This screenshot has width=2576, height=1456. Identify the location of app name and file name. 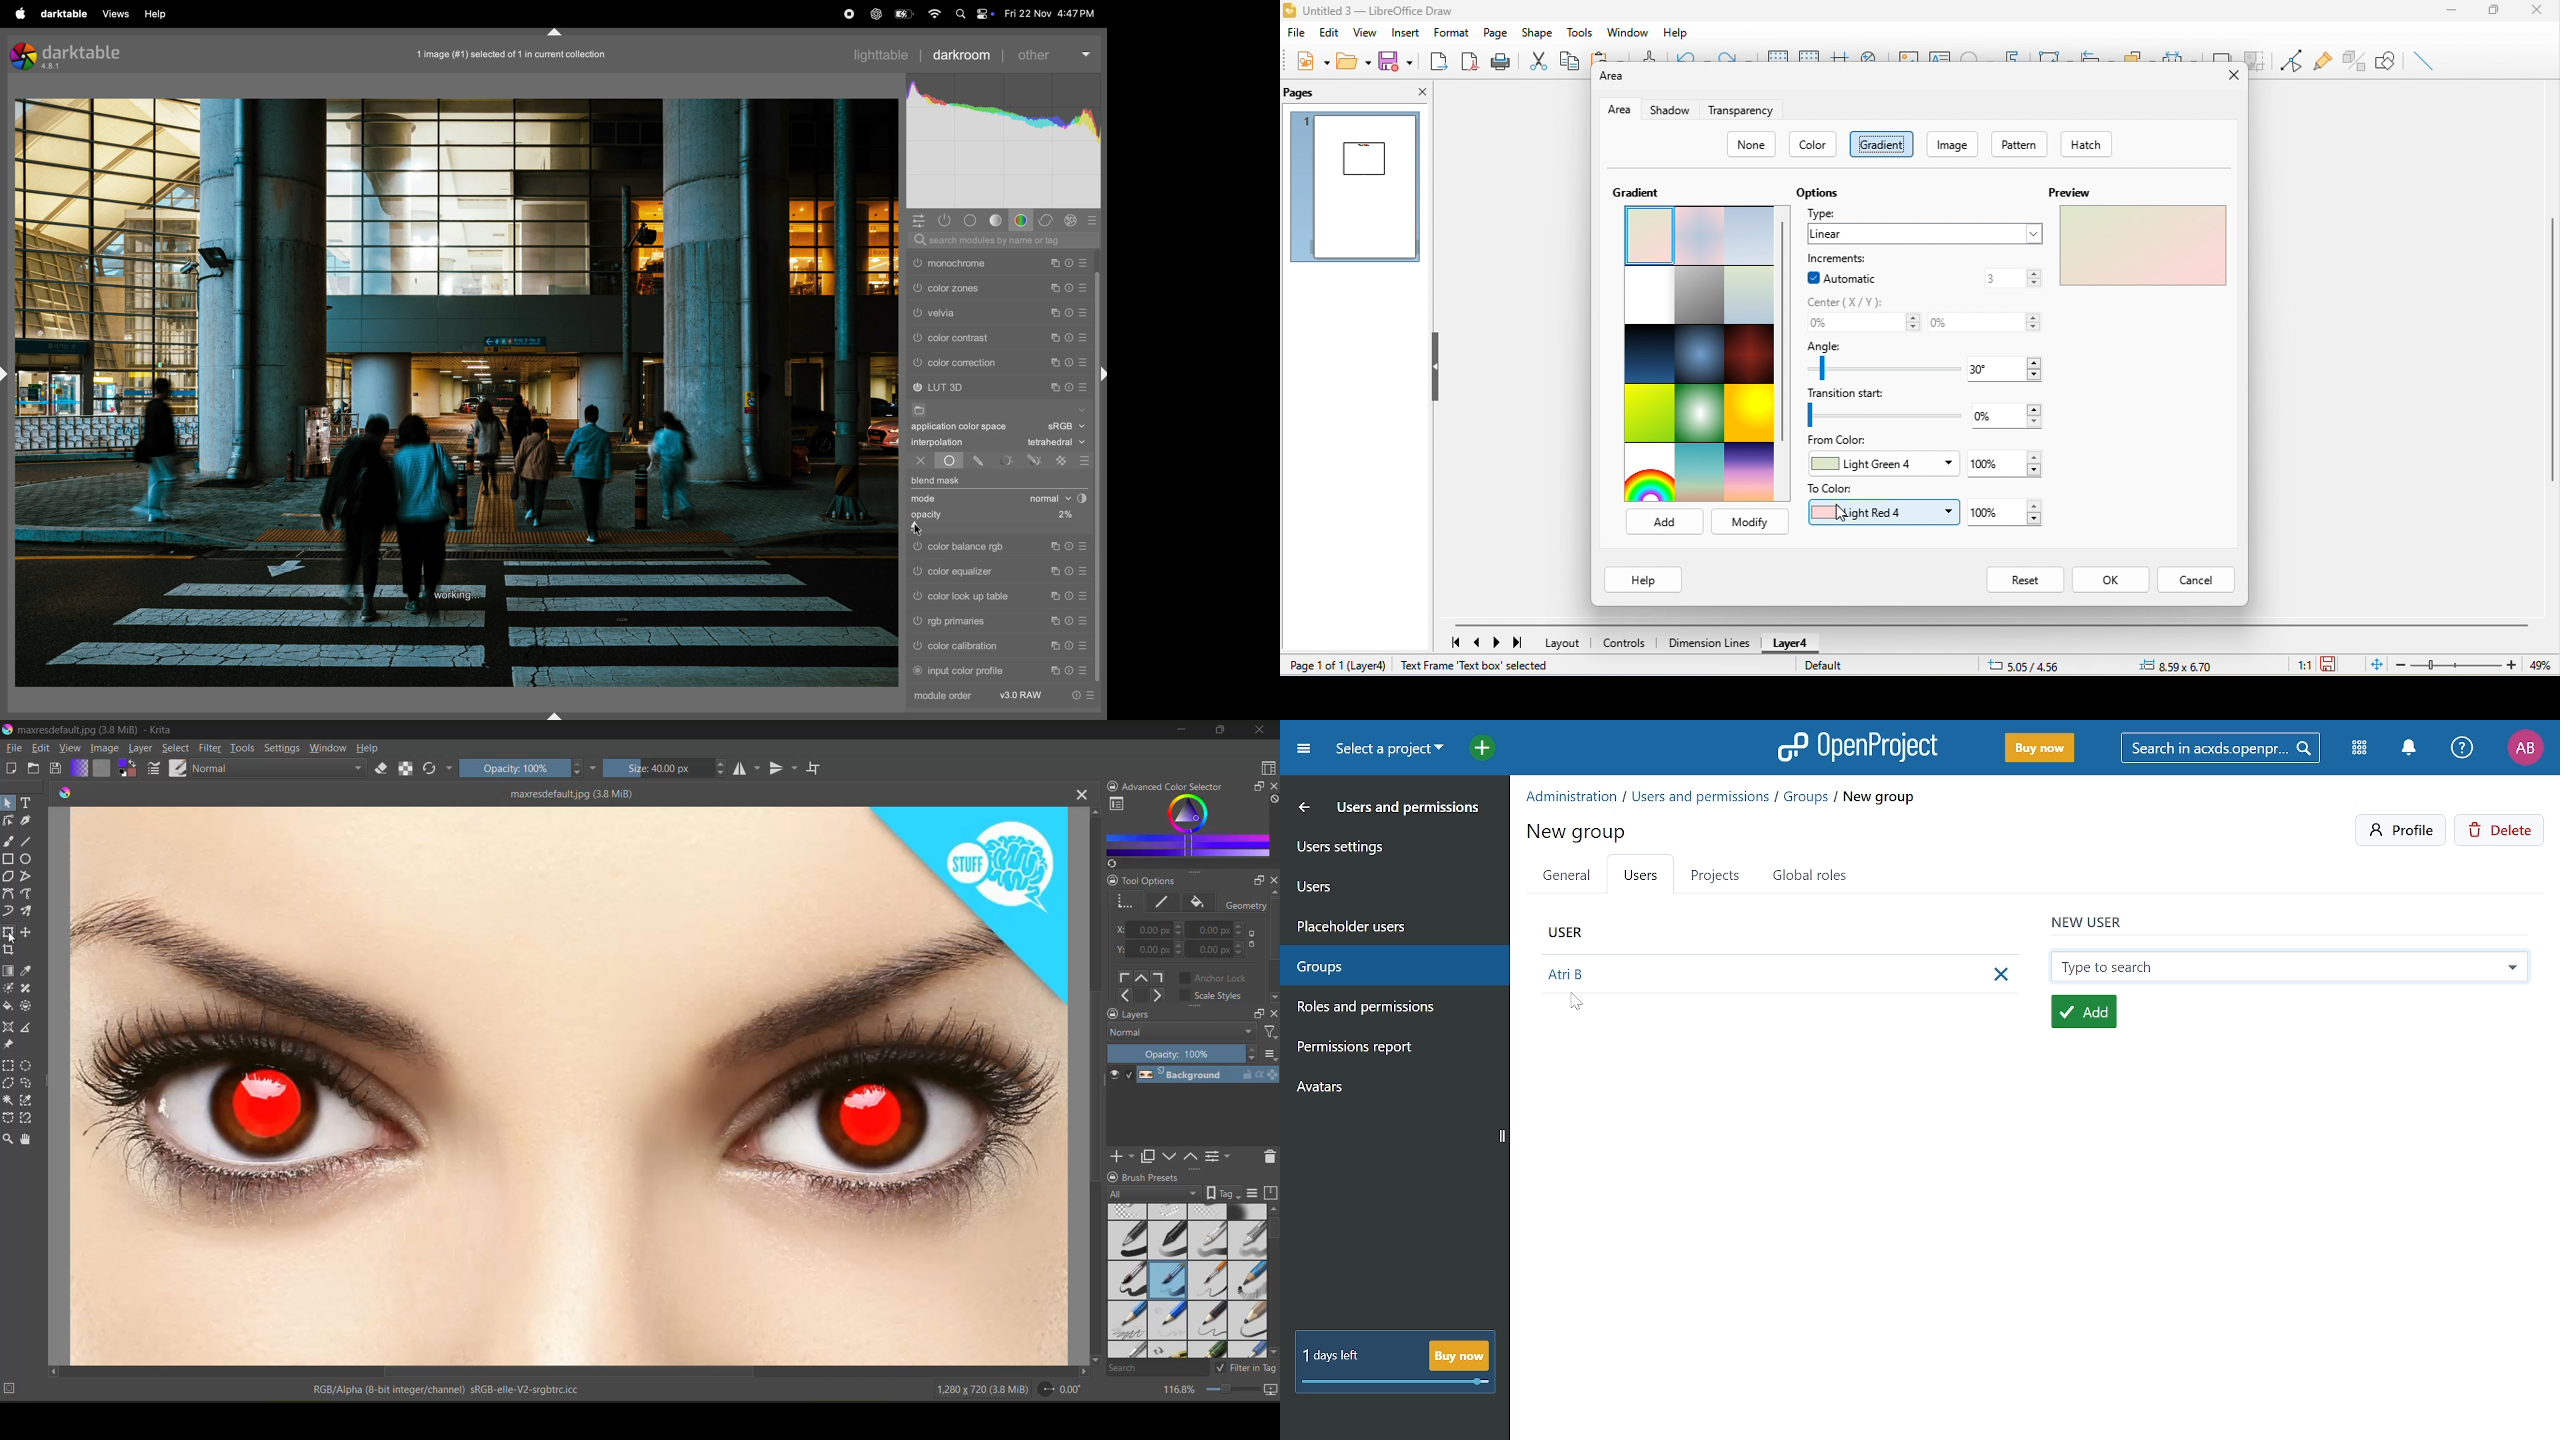
(92, 731).